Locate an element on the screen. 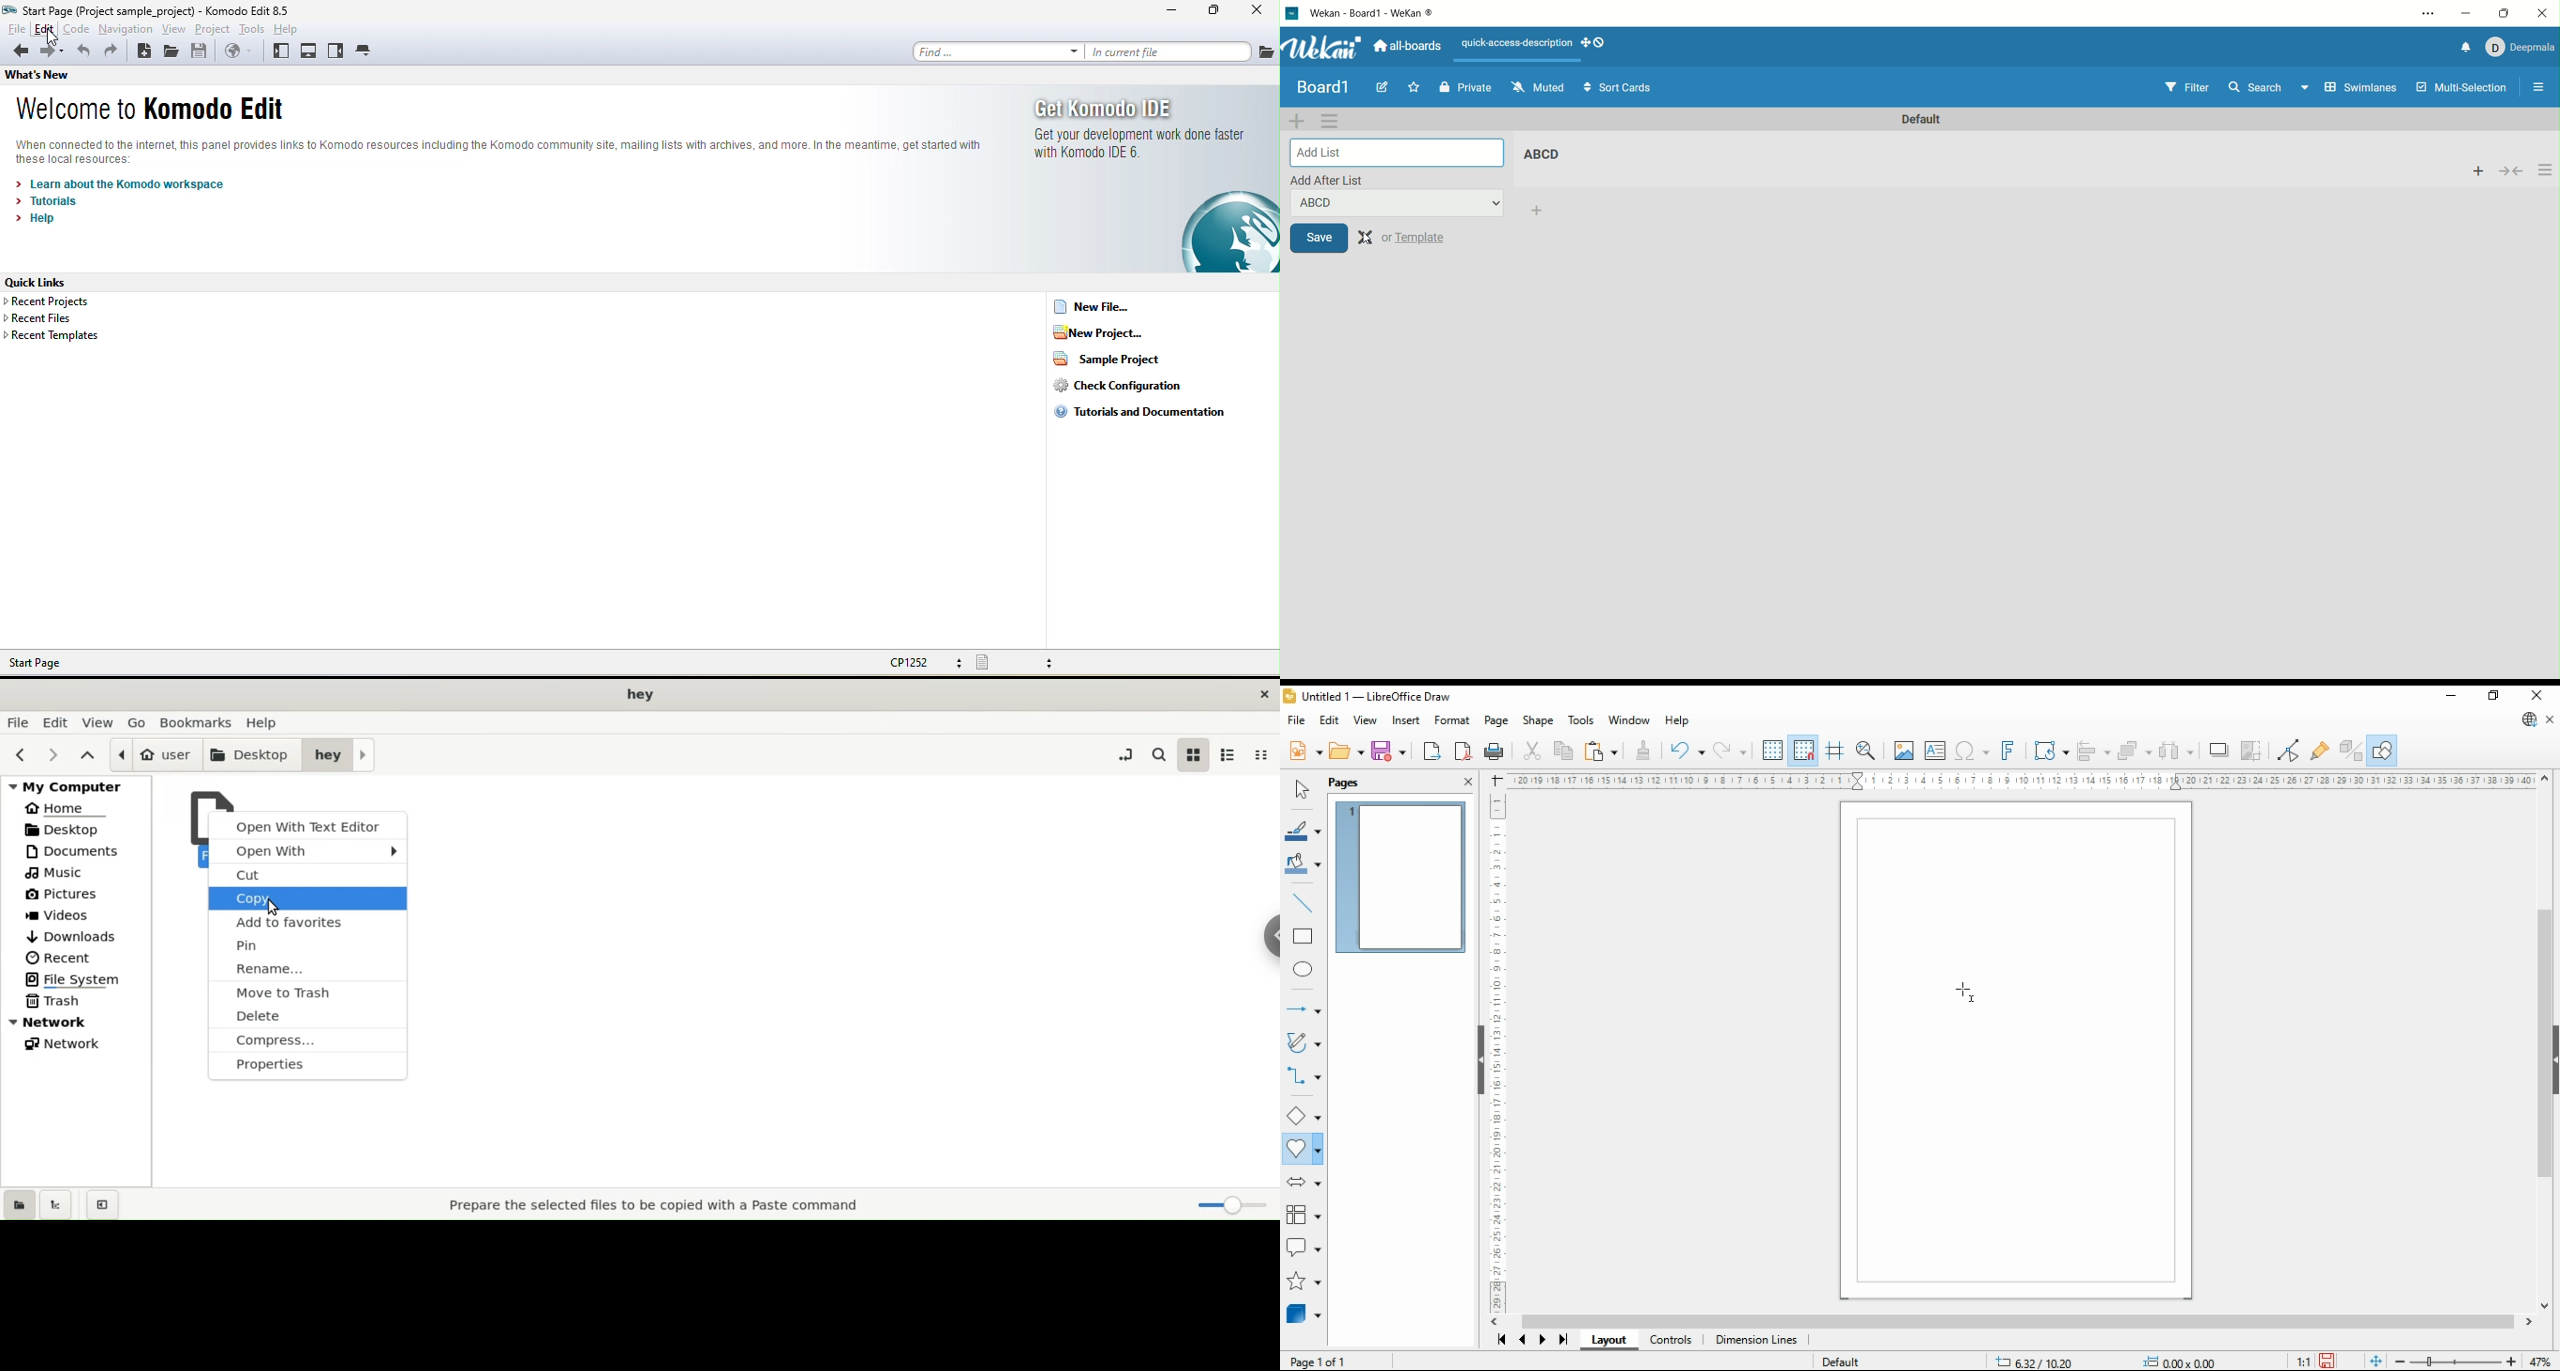  file is located at coordinates (1295, 721).